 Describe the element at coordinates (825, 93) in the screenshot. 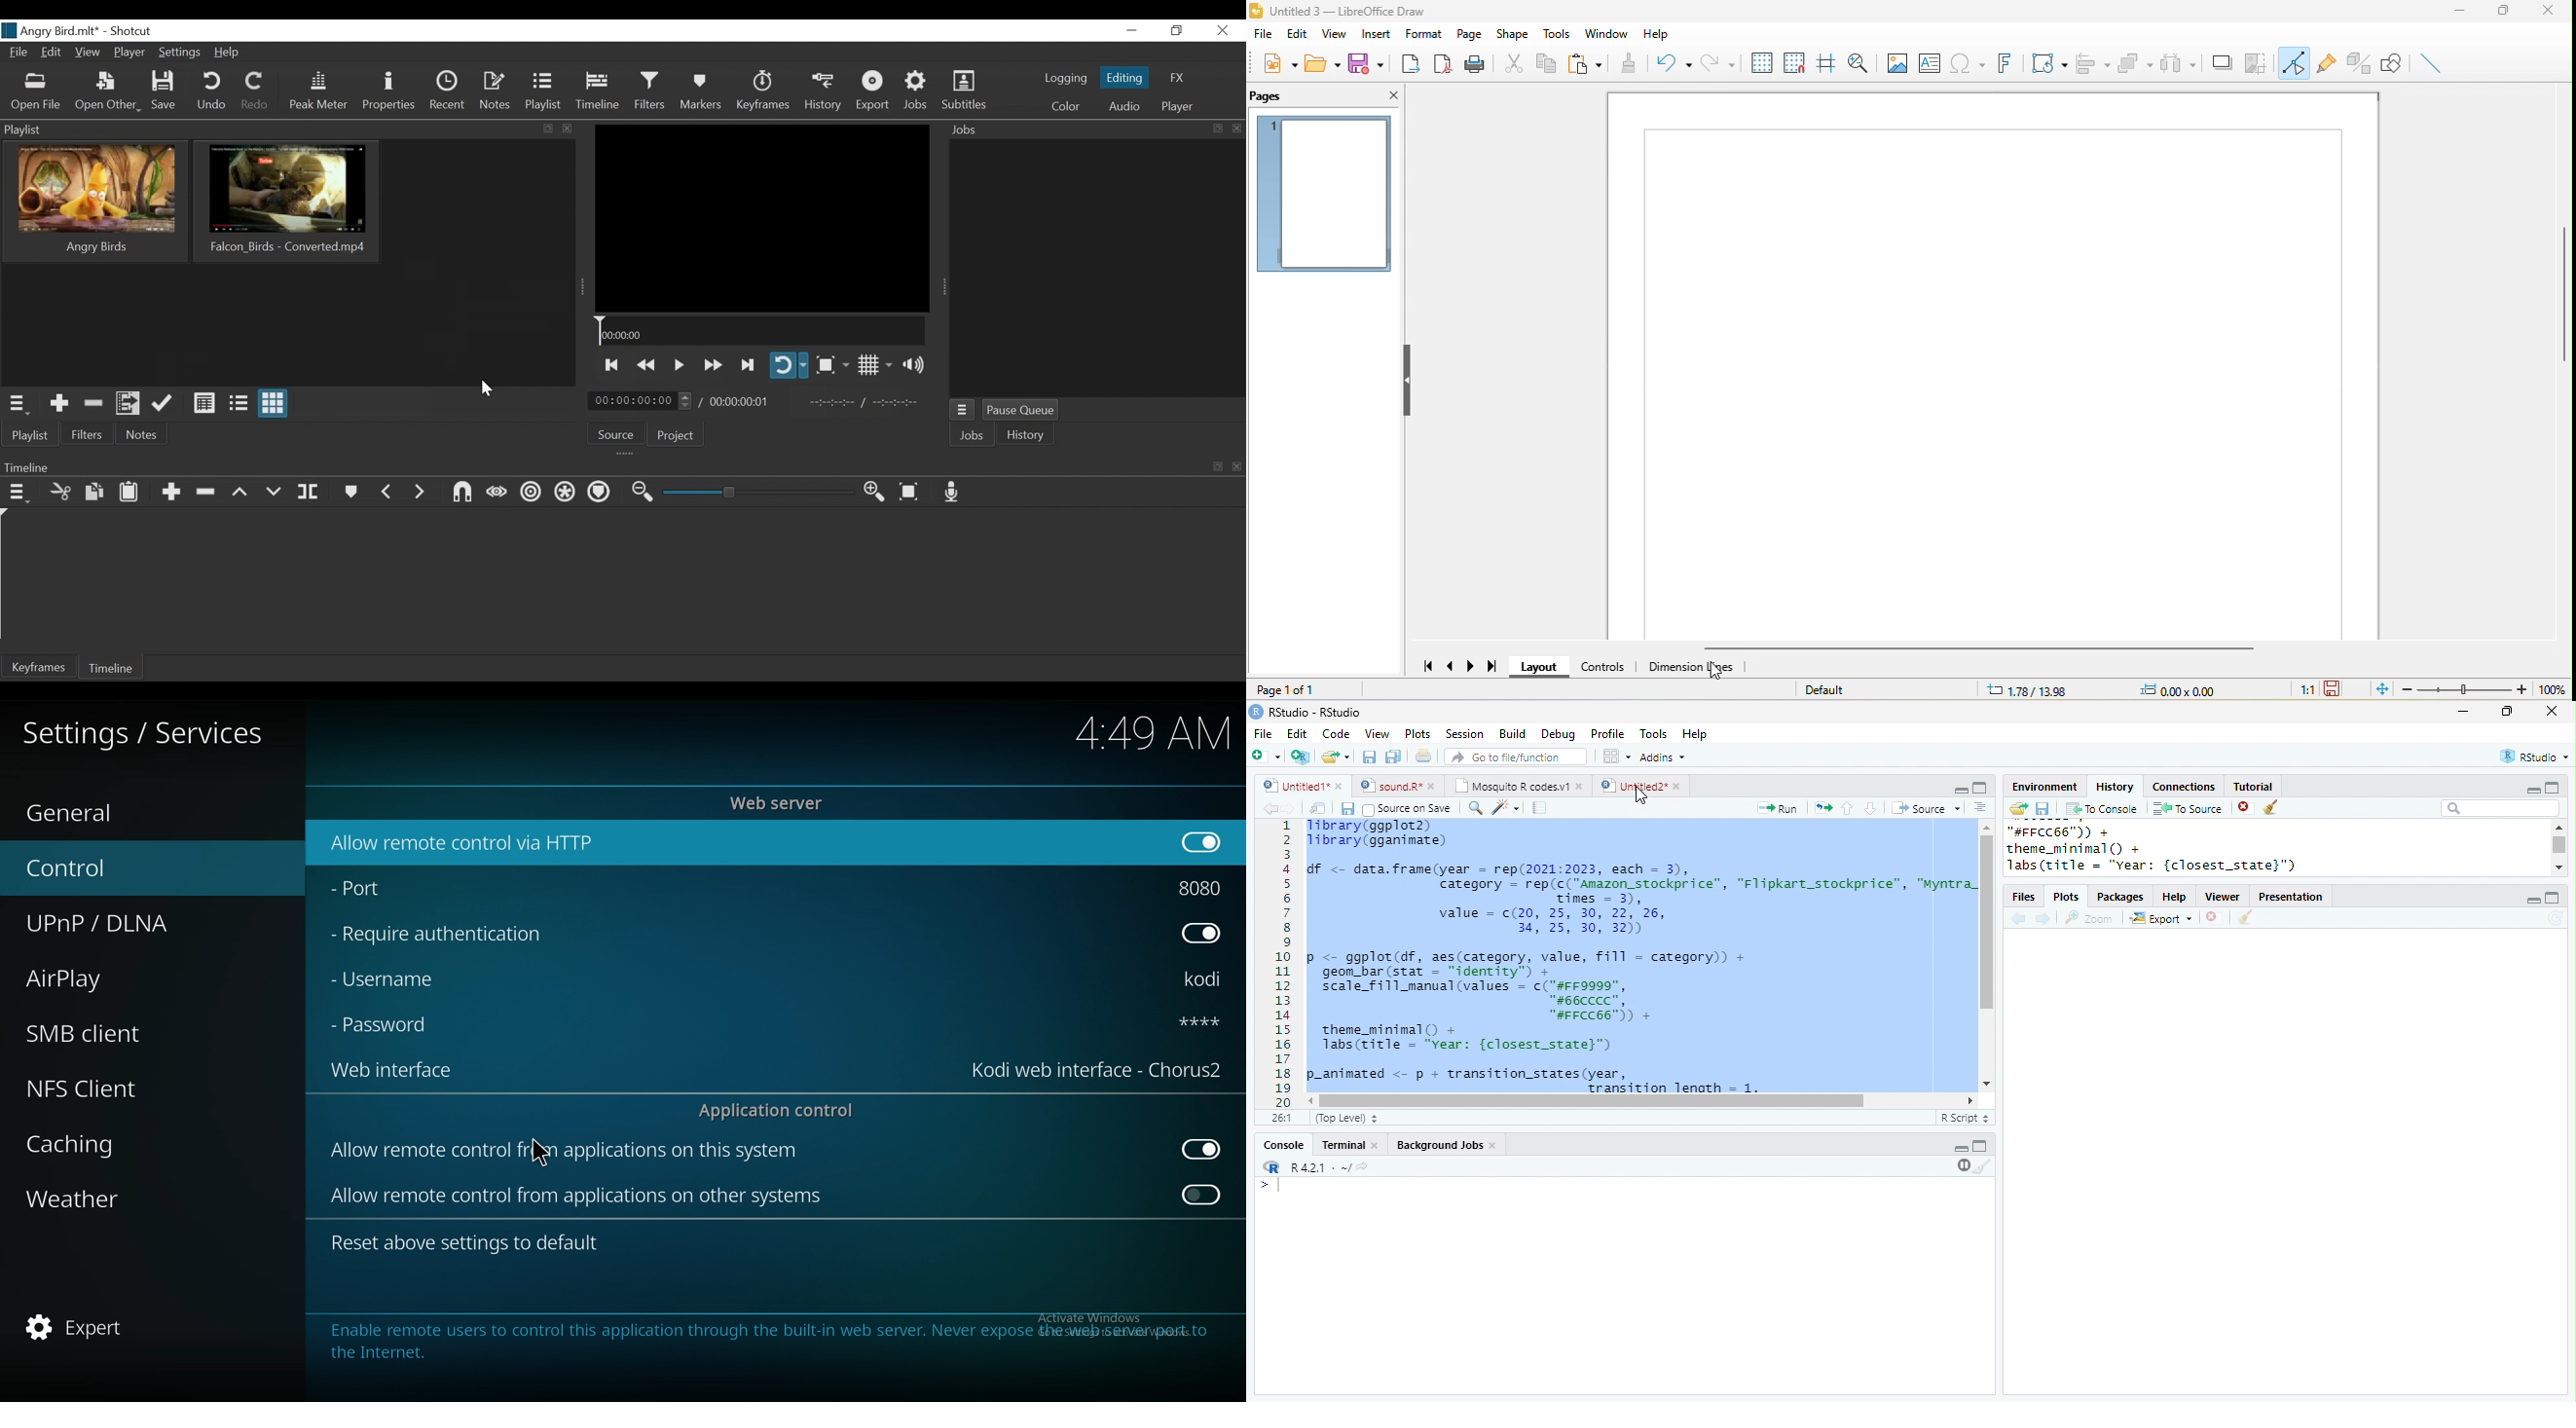

I see `History` at that location.